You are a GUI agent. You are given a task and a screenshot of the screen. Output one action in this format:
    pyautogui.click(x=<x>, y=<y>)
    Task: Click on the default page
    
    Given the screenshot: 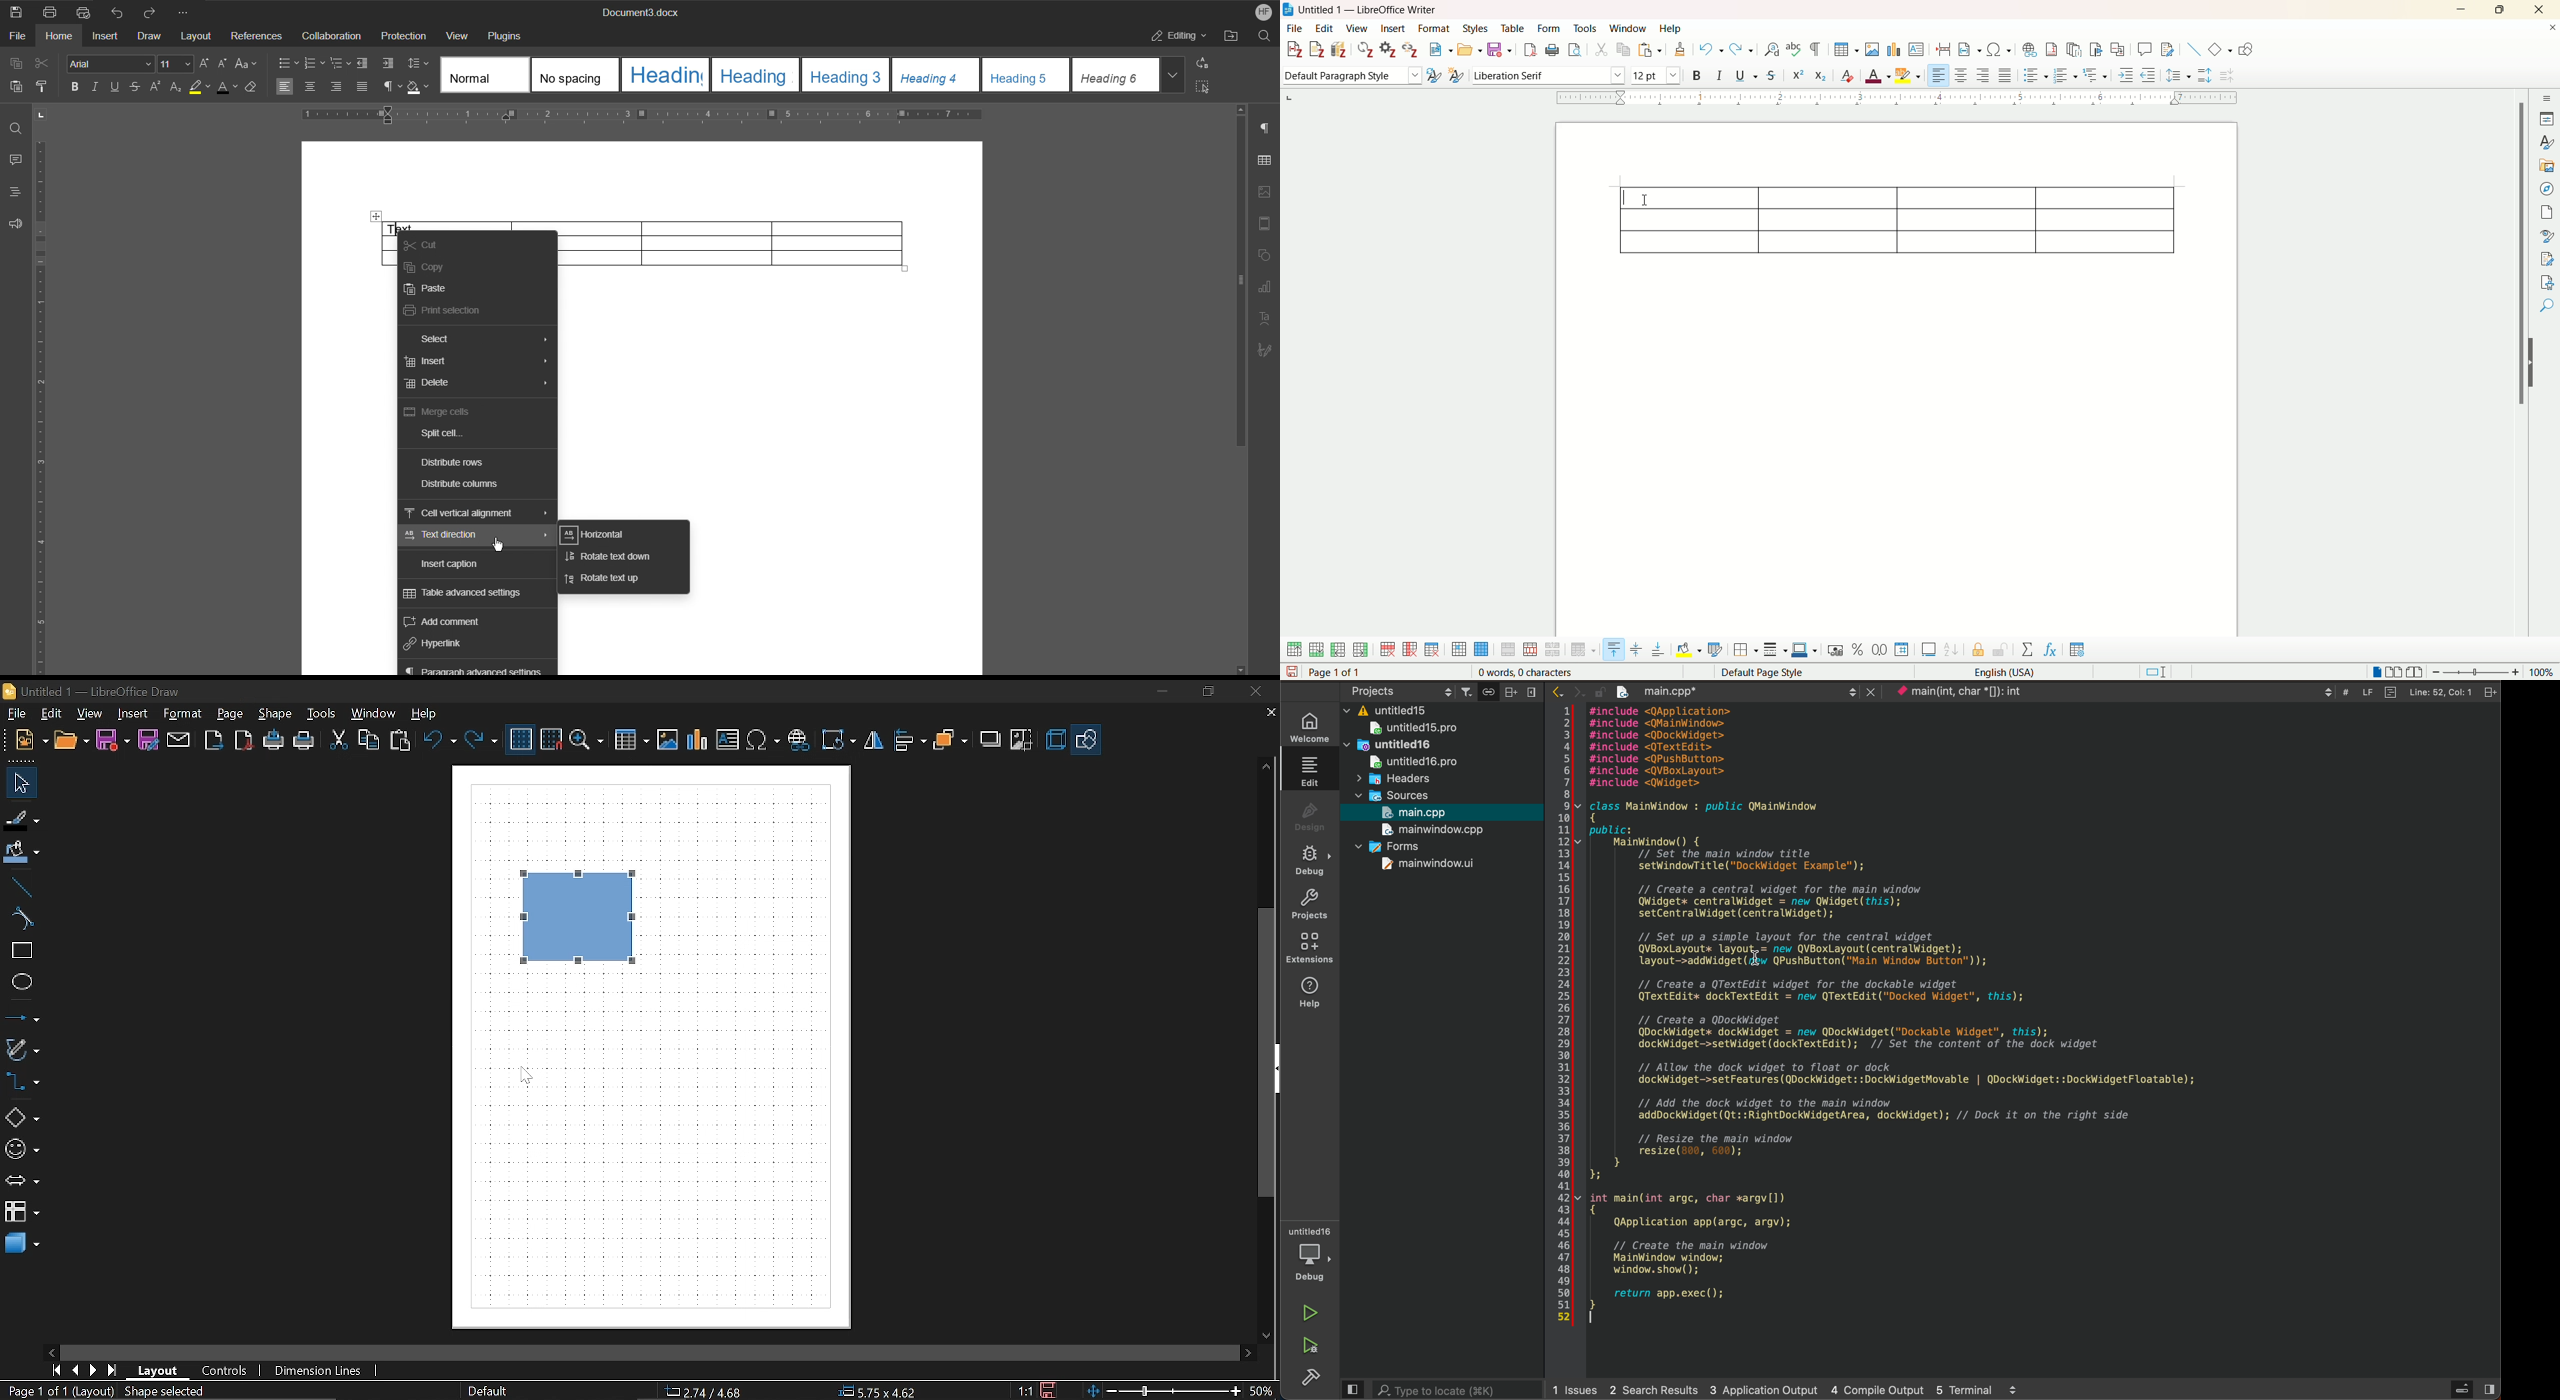 What is the action you would take?
    pyautogui.click(x=1798, y=671)
    